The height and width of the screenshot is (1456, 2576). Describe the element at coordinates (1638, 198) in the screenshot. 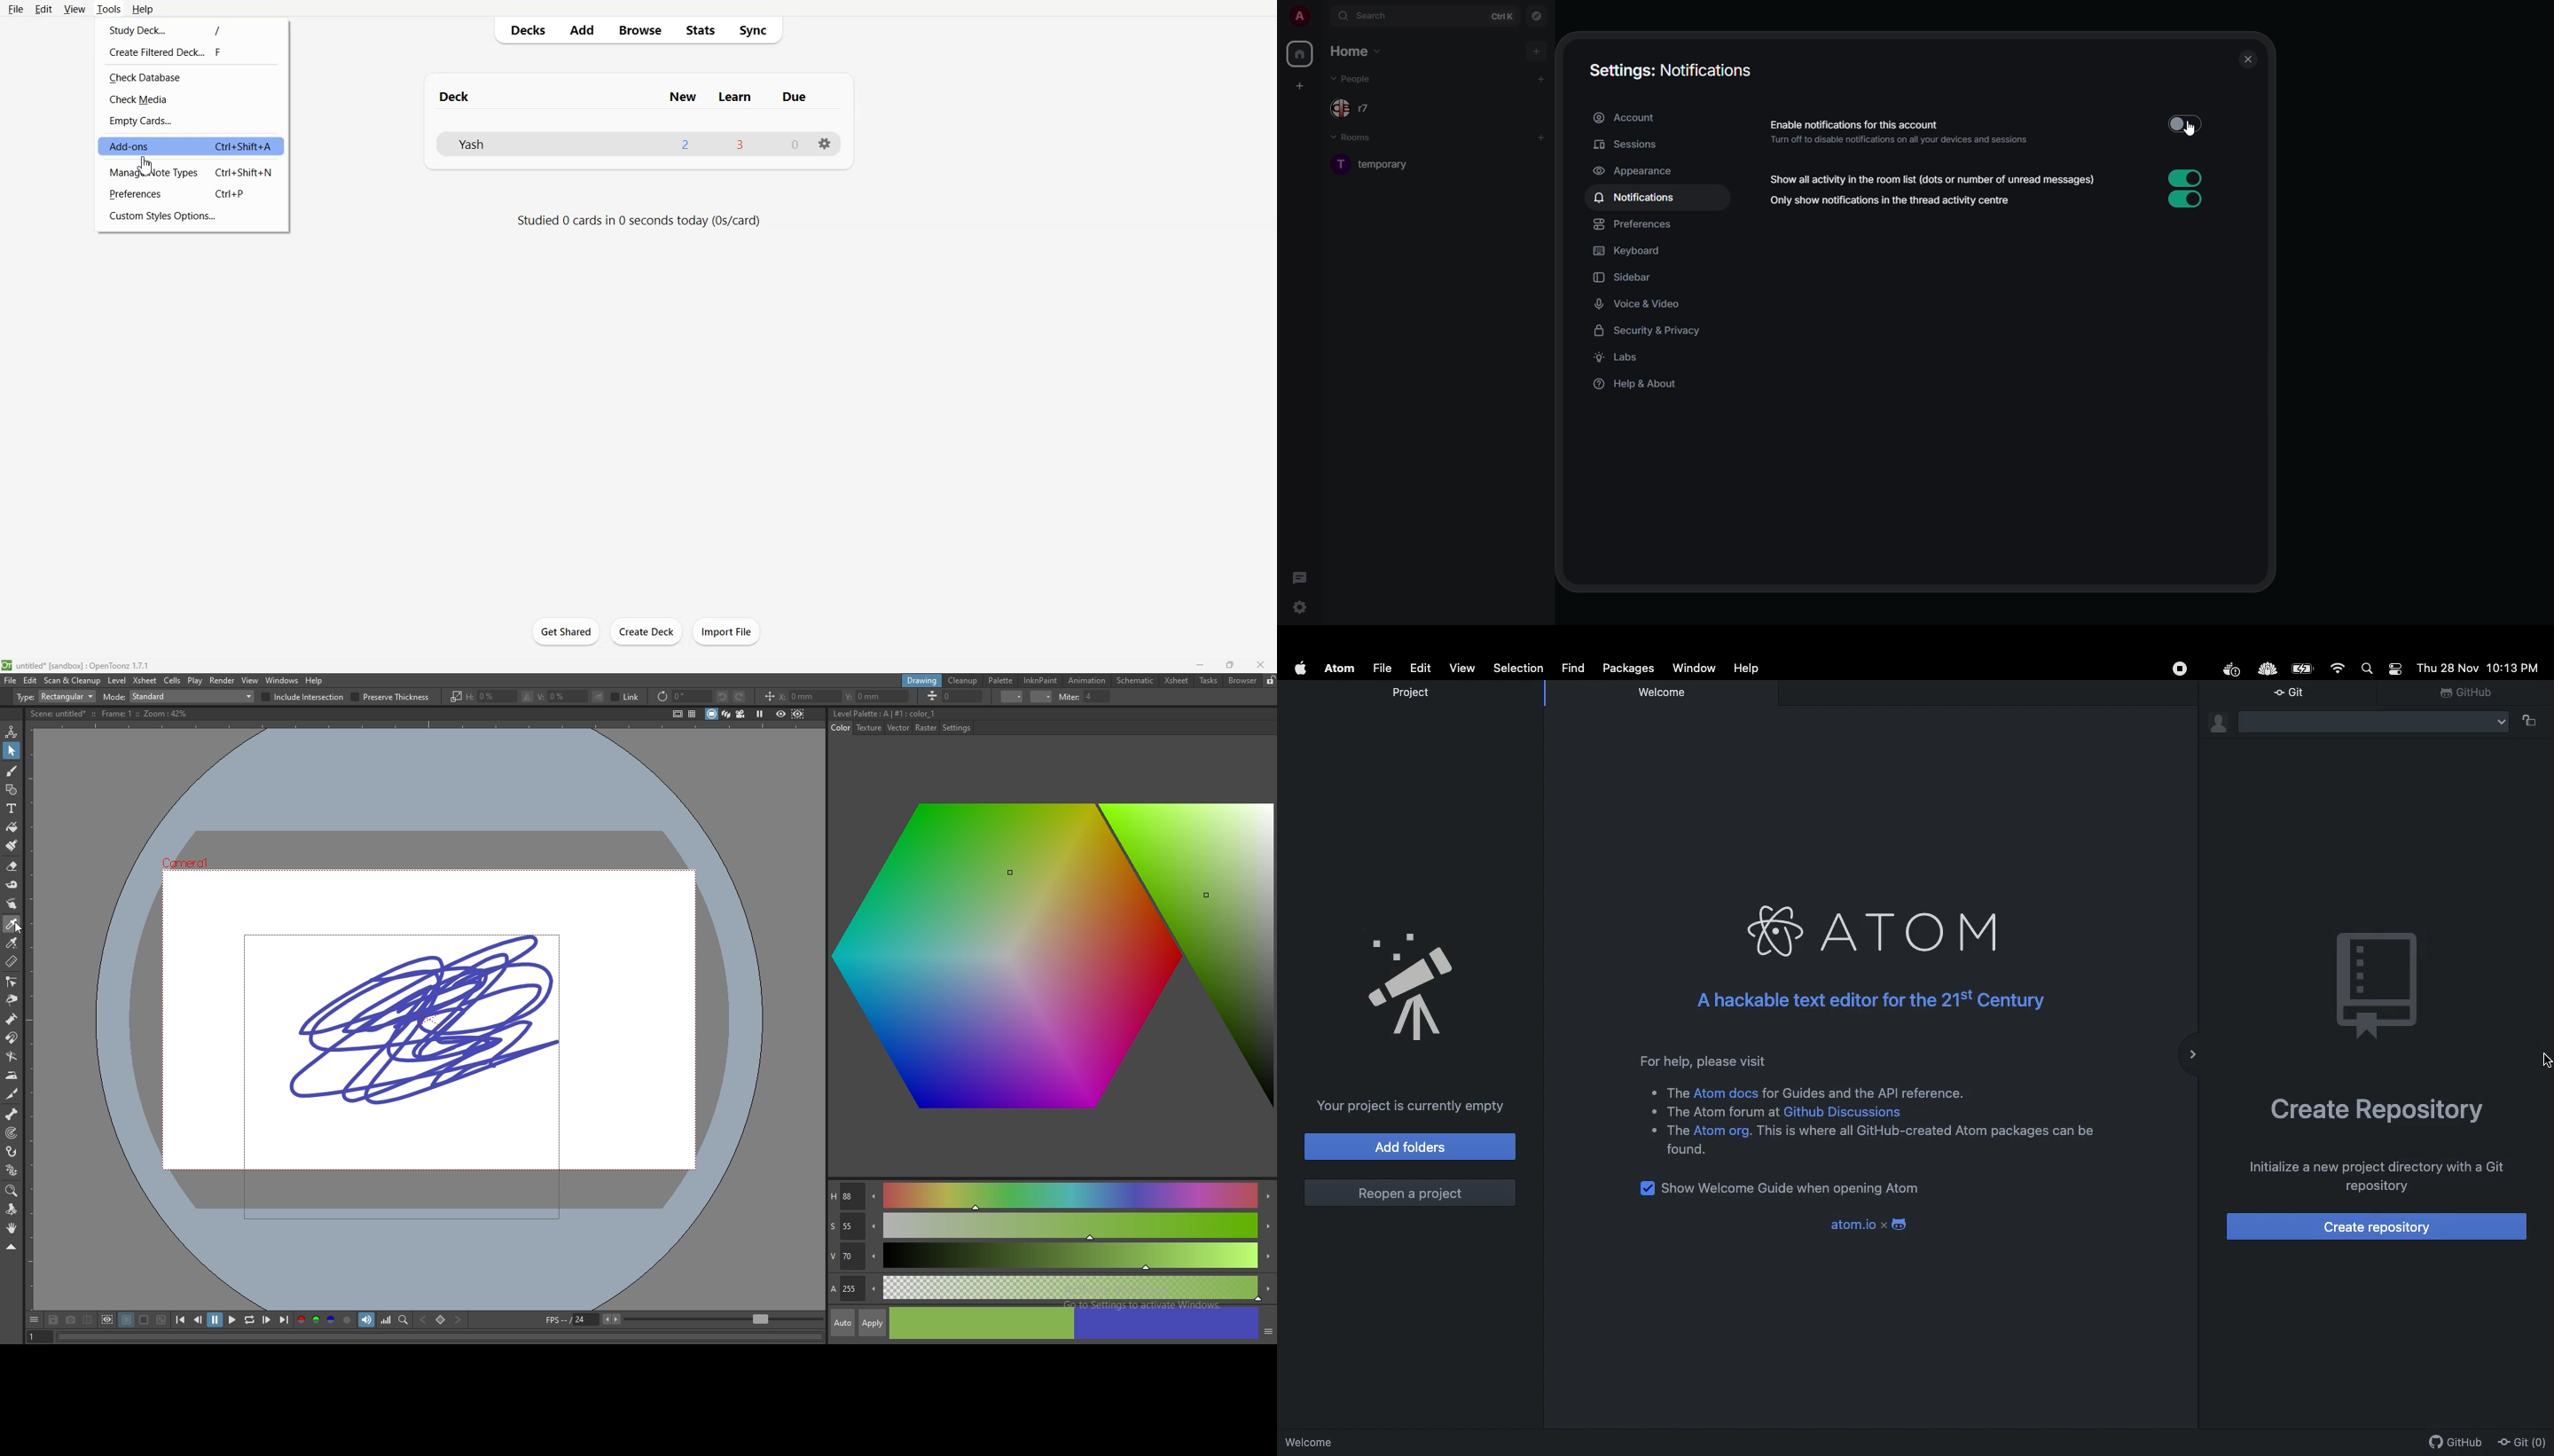

I see `notifications` at that location.